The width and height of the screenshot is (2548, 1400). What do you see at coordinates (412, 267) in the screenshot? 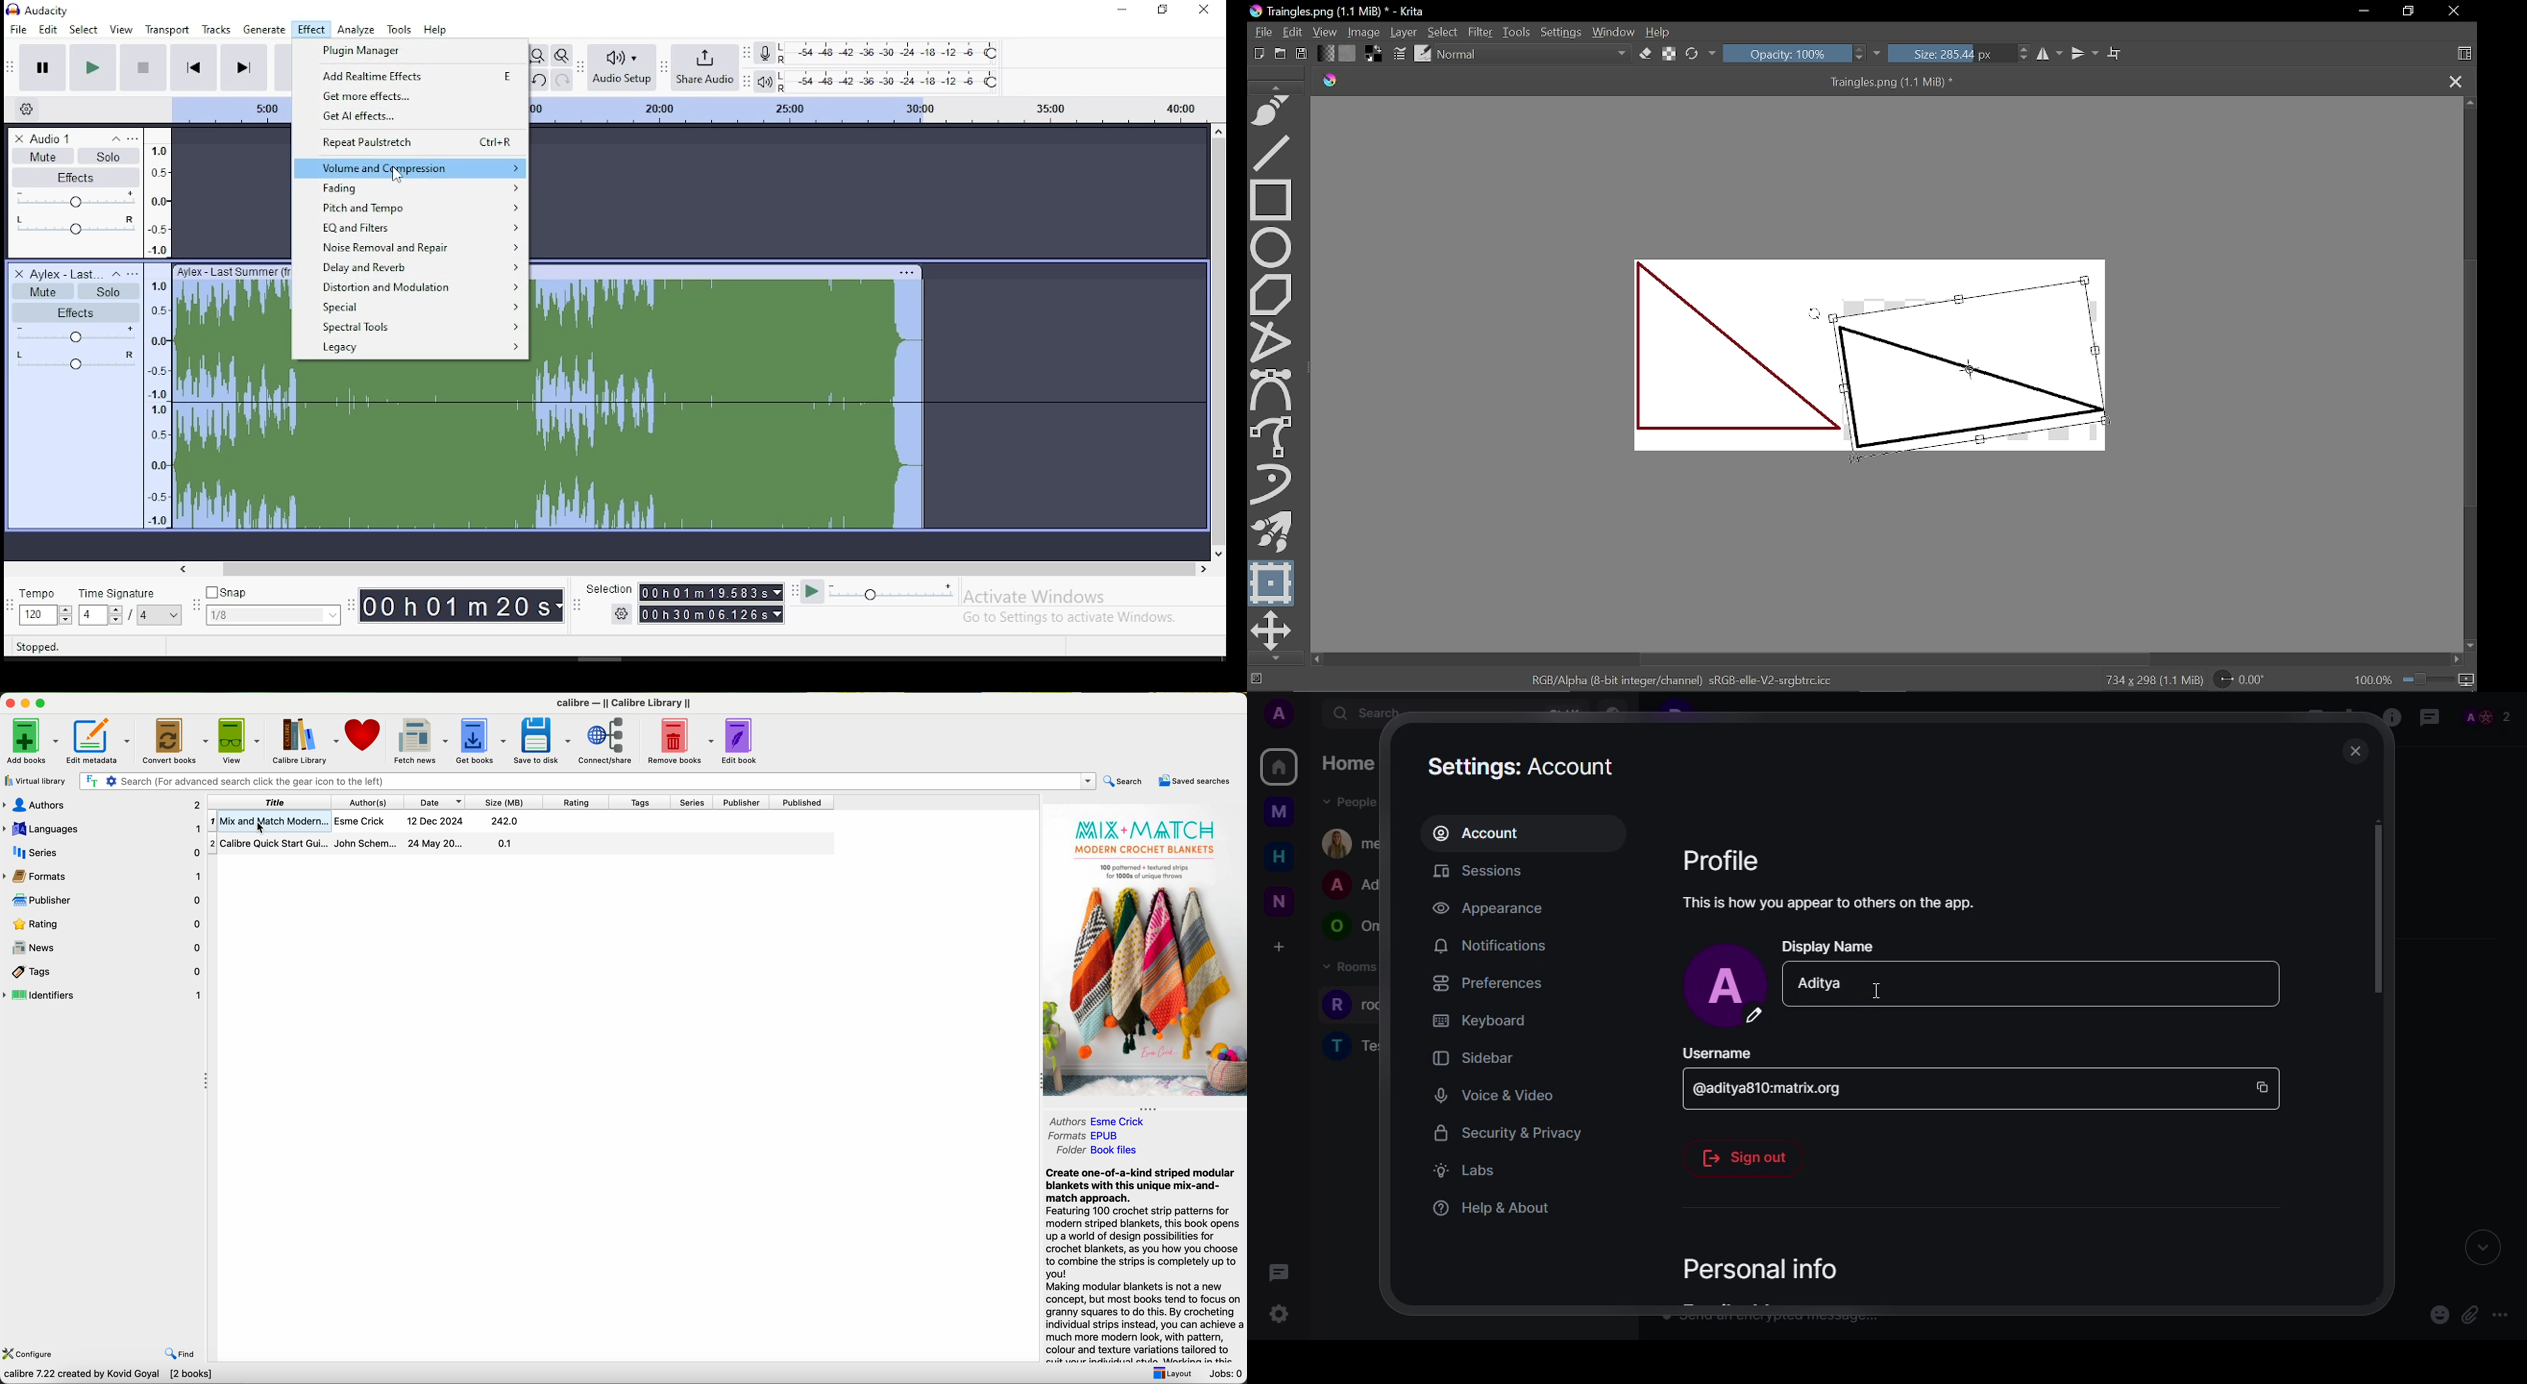
I see `delay and reverb` at bounding box center [412, 267].